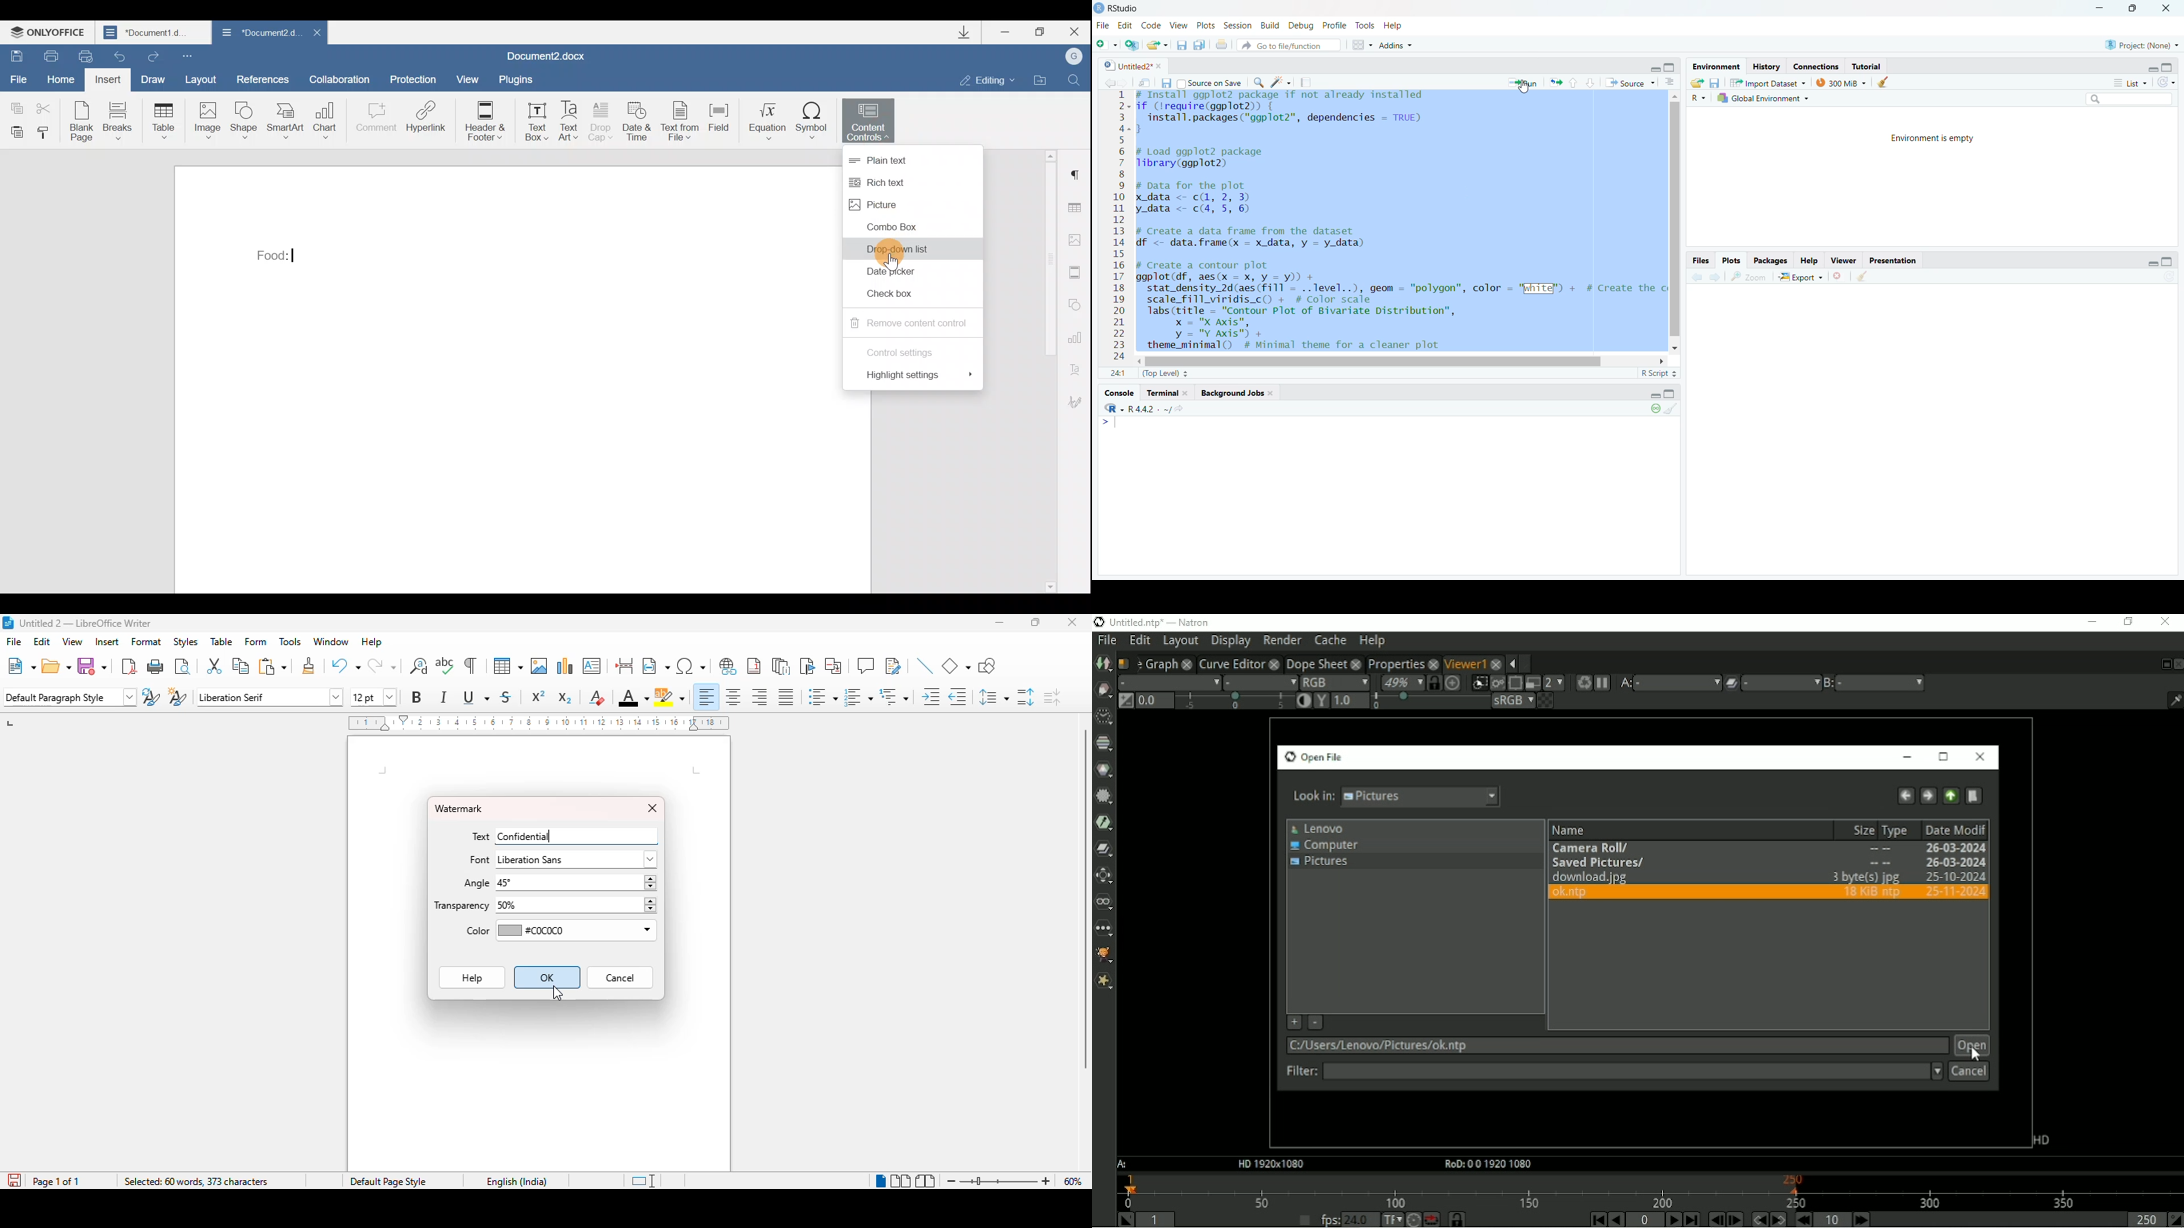 The image size is (2184, 1232). Describe the element at coordinates (1103, 27) in the screenshot. I see `File` at that location.